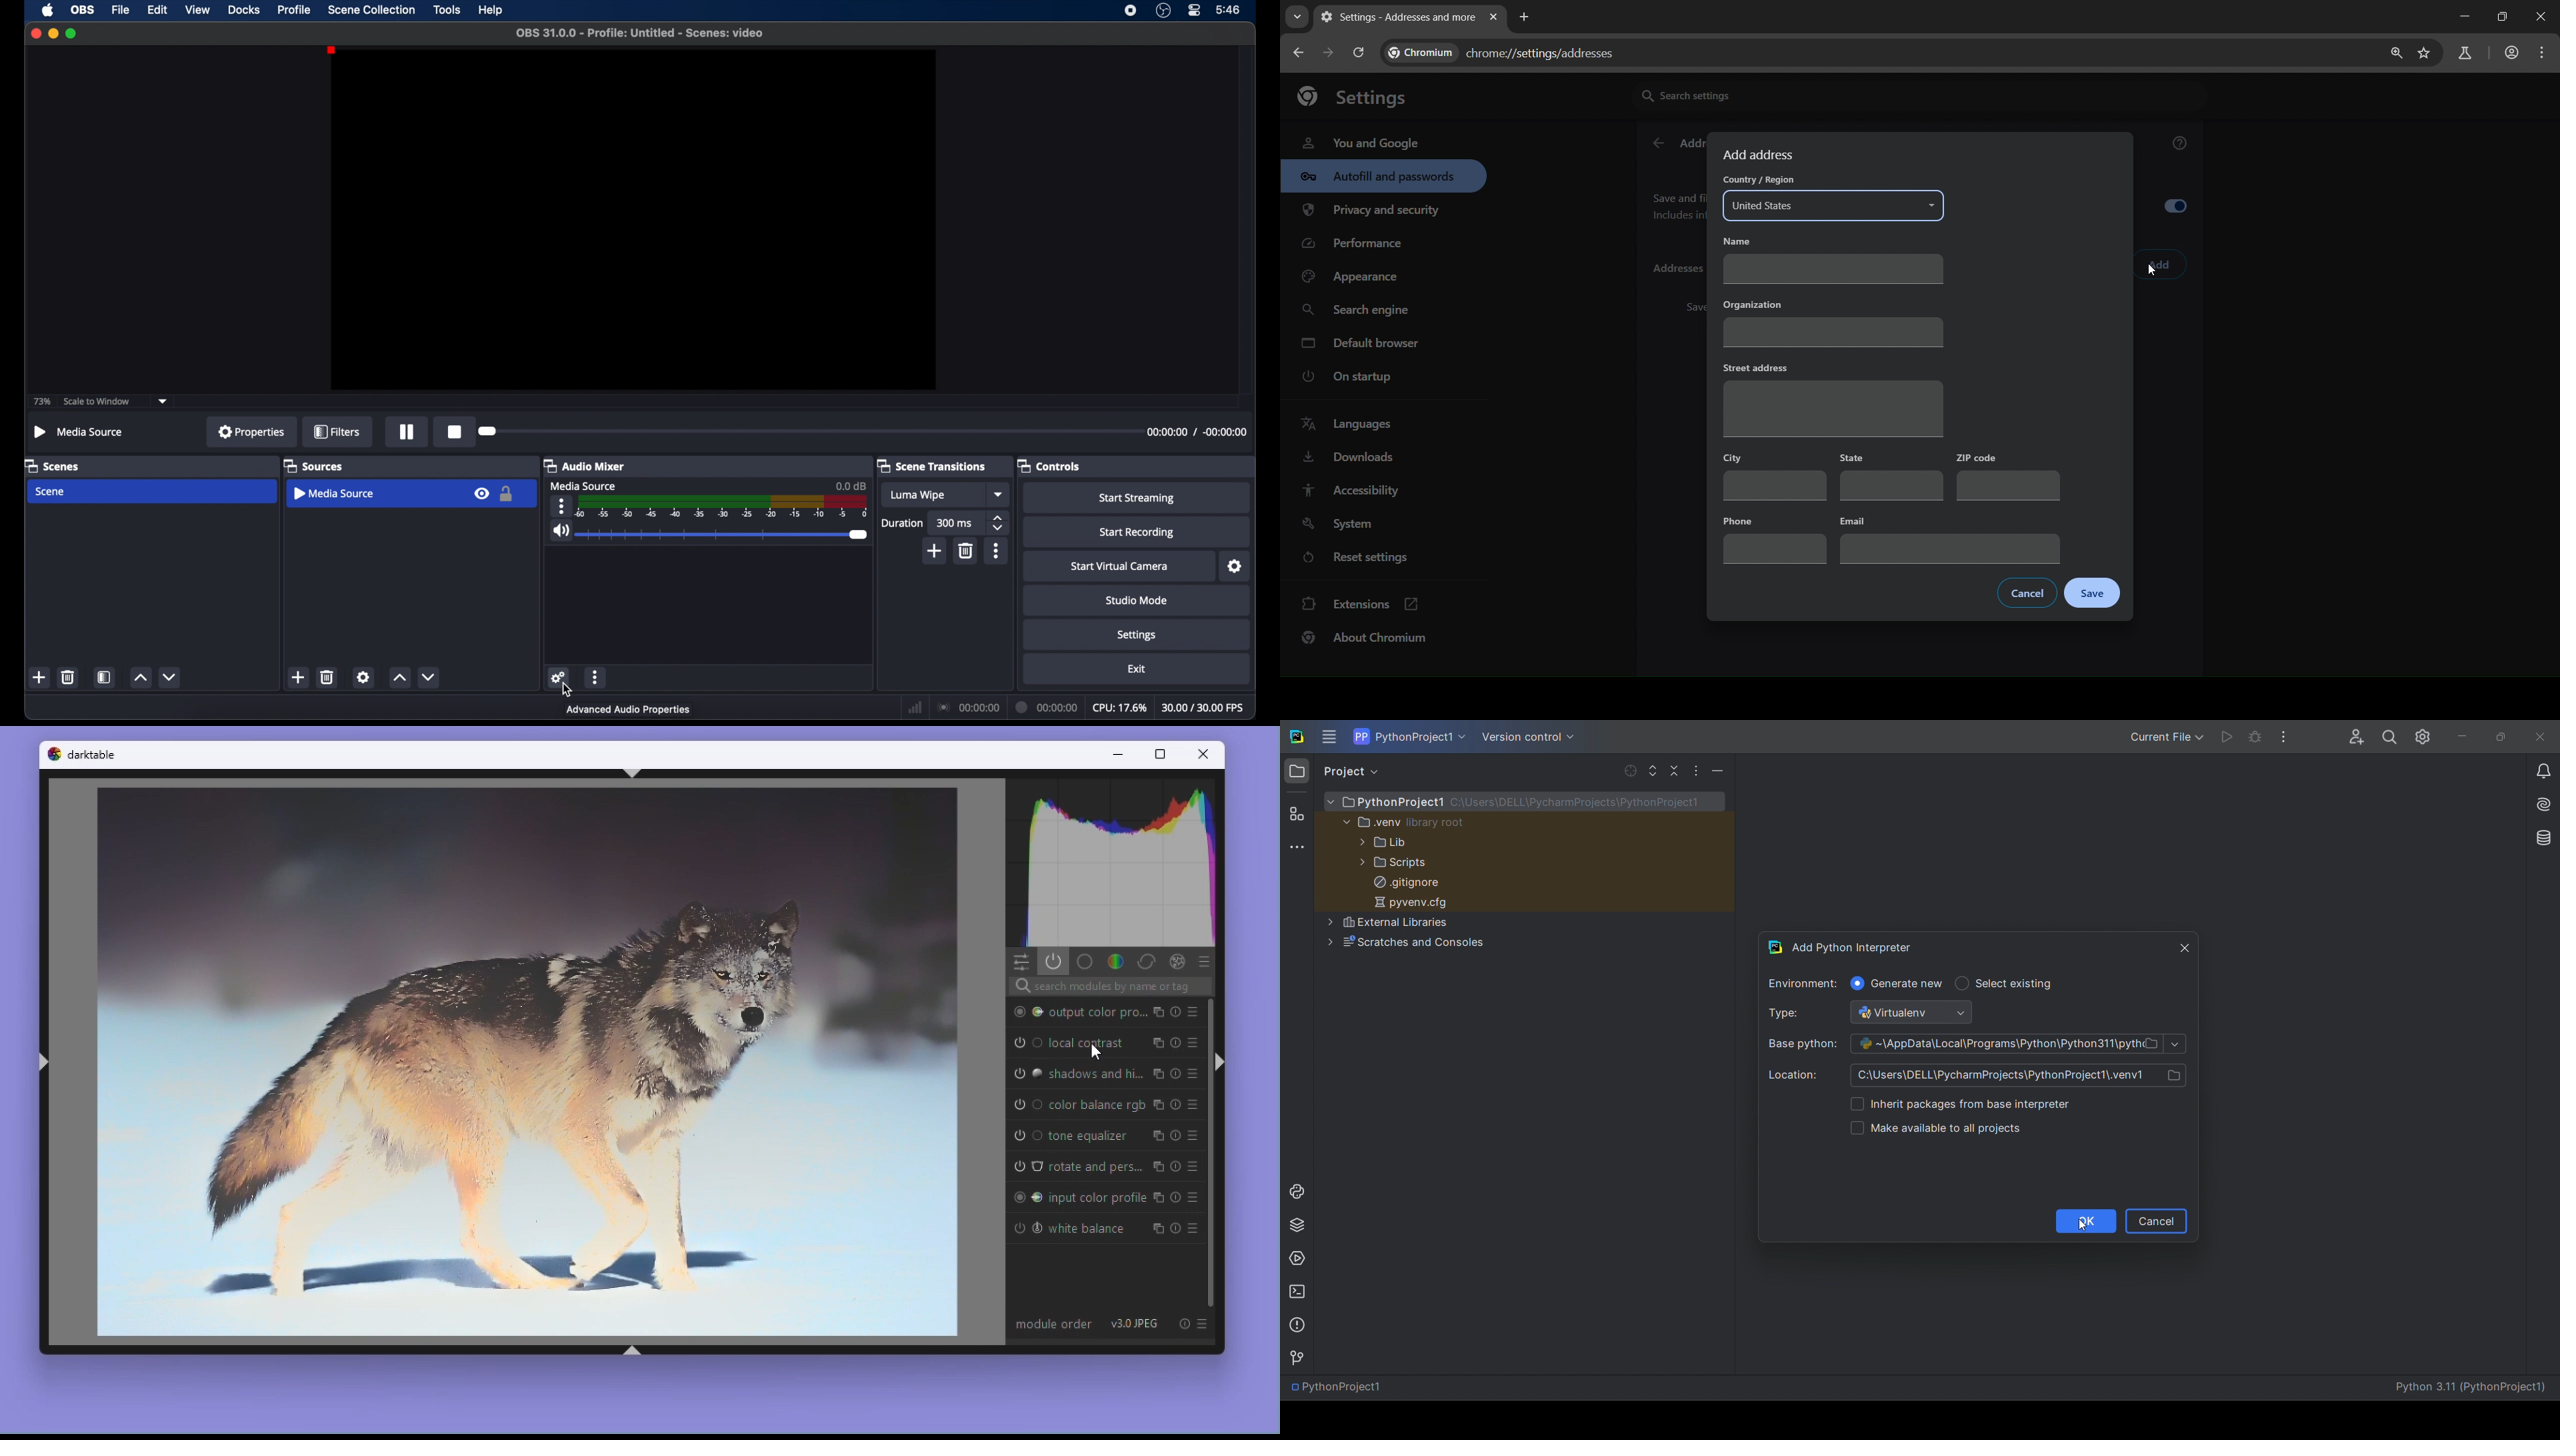  I want to click on increment, so click(399, 677).